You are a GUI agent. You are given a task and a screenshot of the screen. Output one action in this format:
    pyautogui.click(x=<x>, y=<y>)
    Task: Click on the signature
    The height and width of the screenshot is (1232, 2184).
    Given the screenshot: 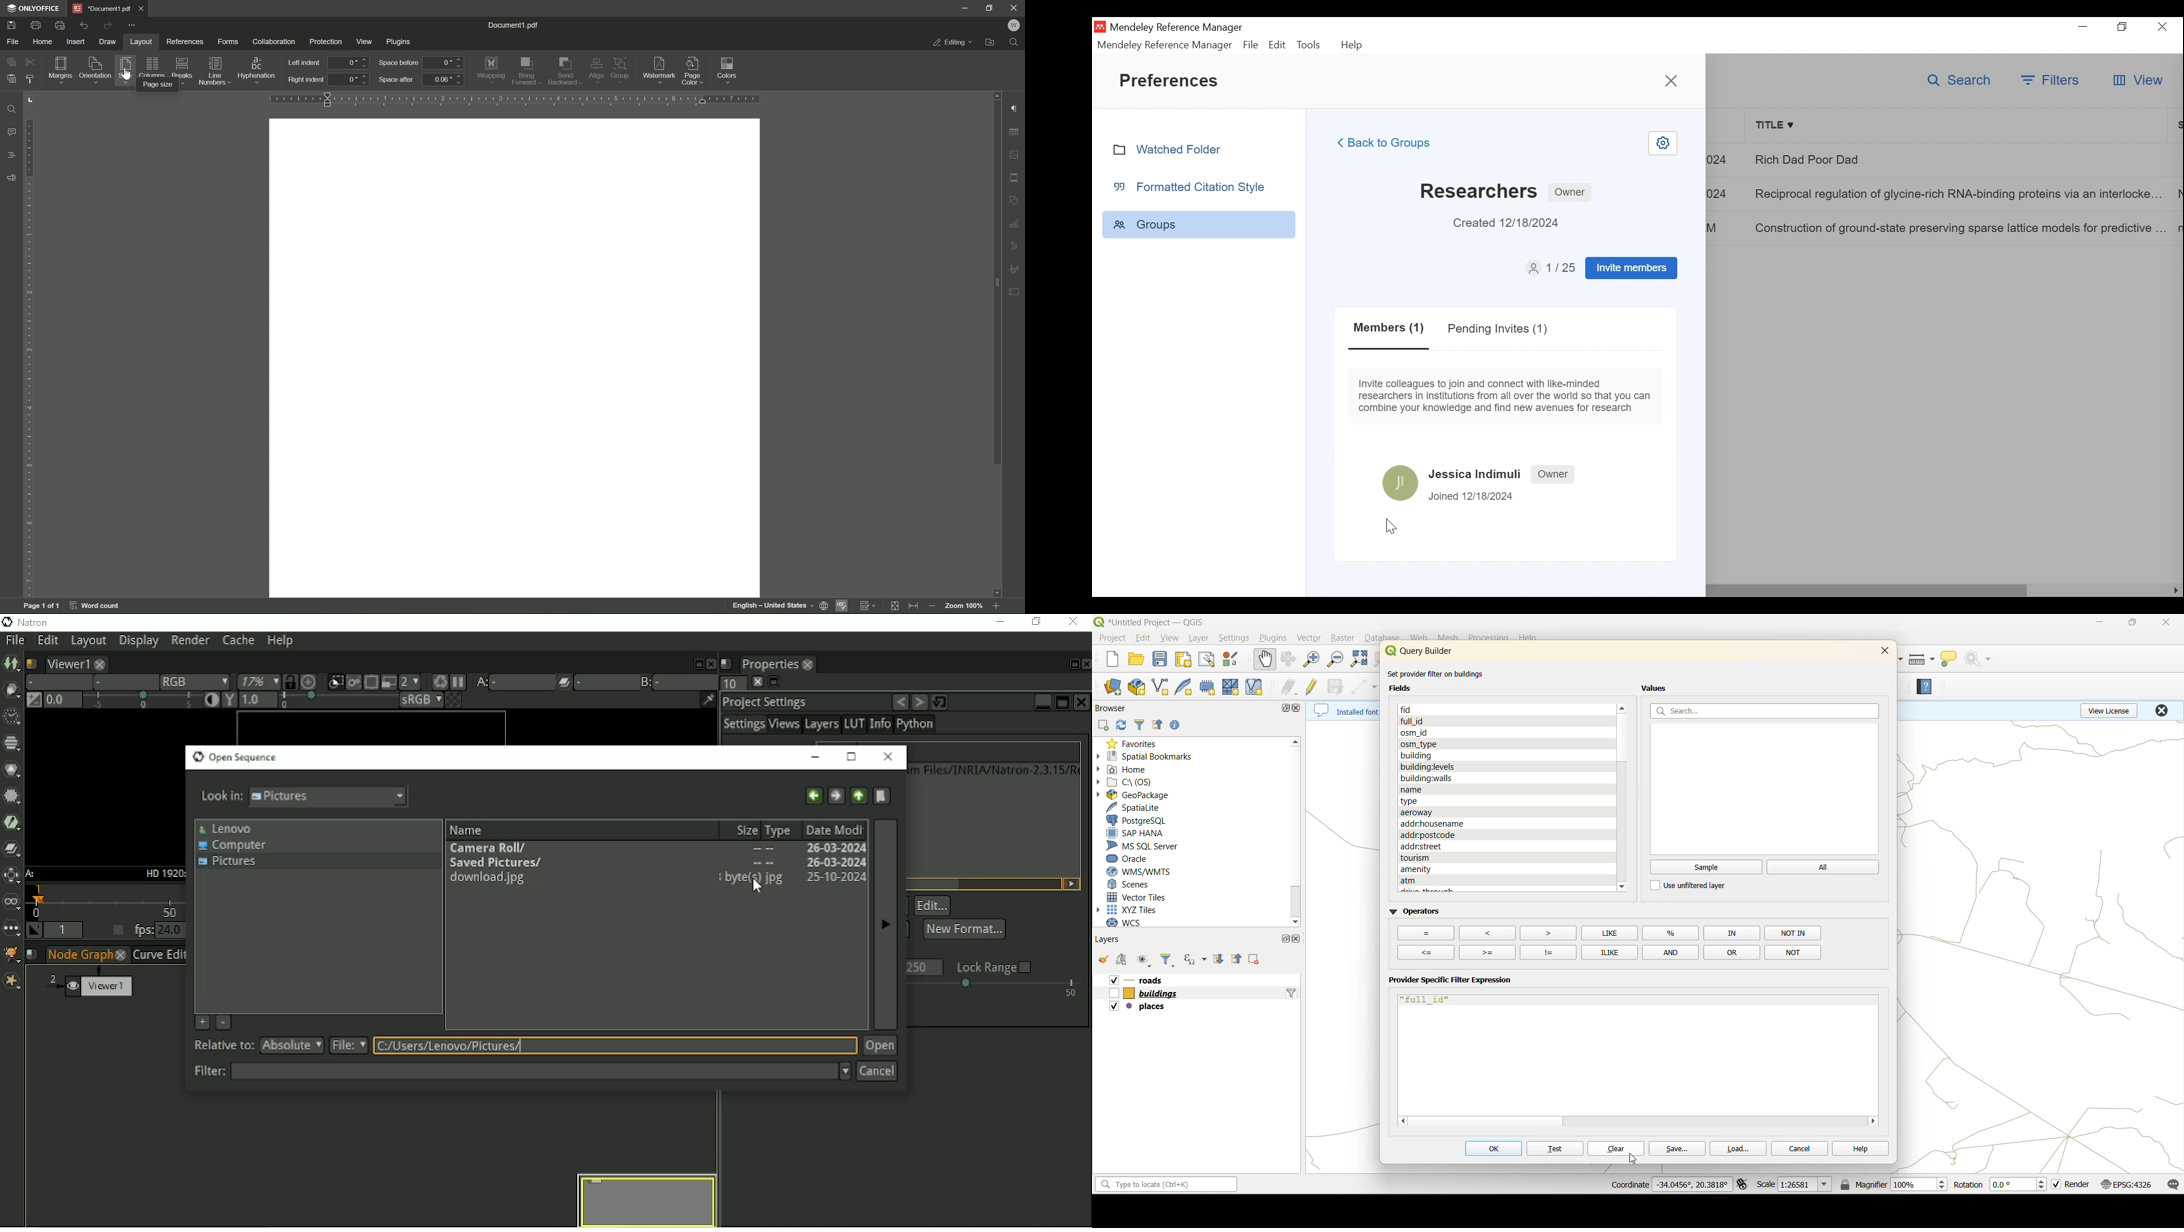 What is the action you would take?
    pyautogui.click(x=1016, y=268)
    